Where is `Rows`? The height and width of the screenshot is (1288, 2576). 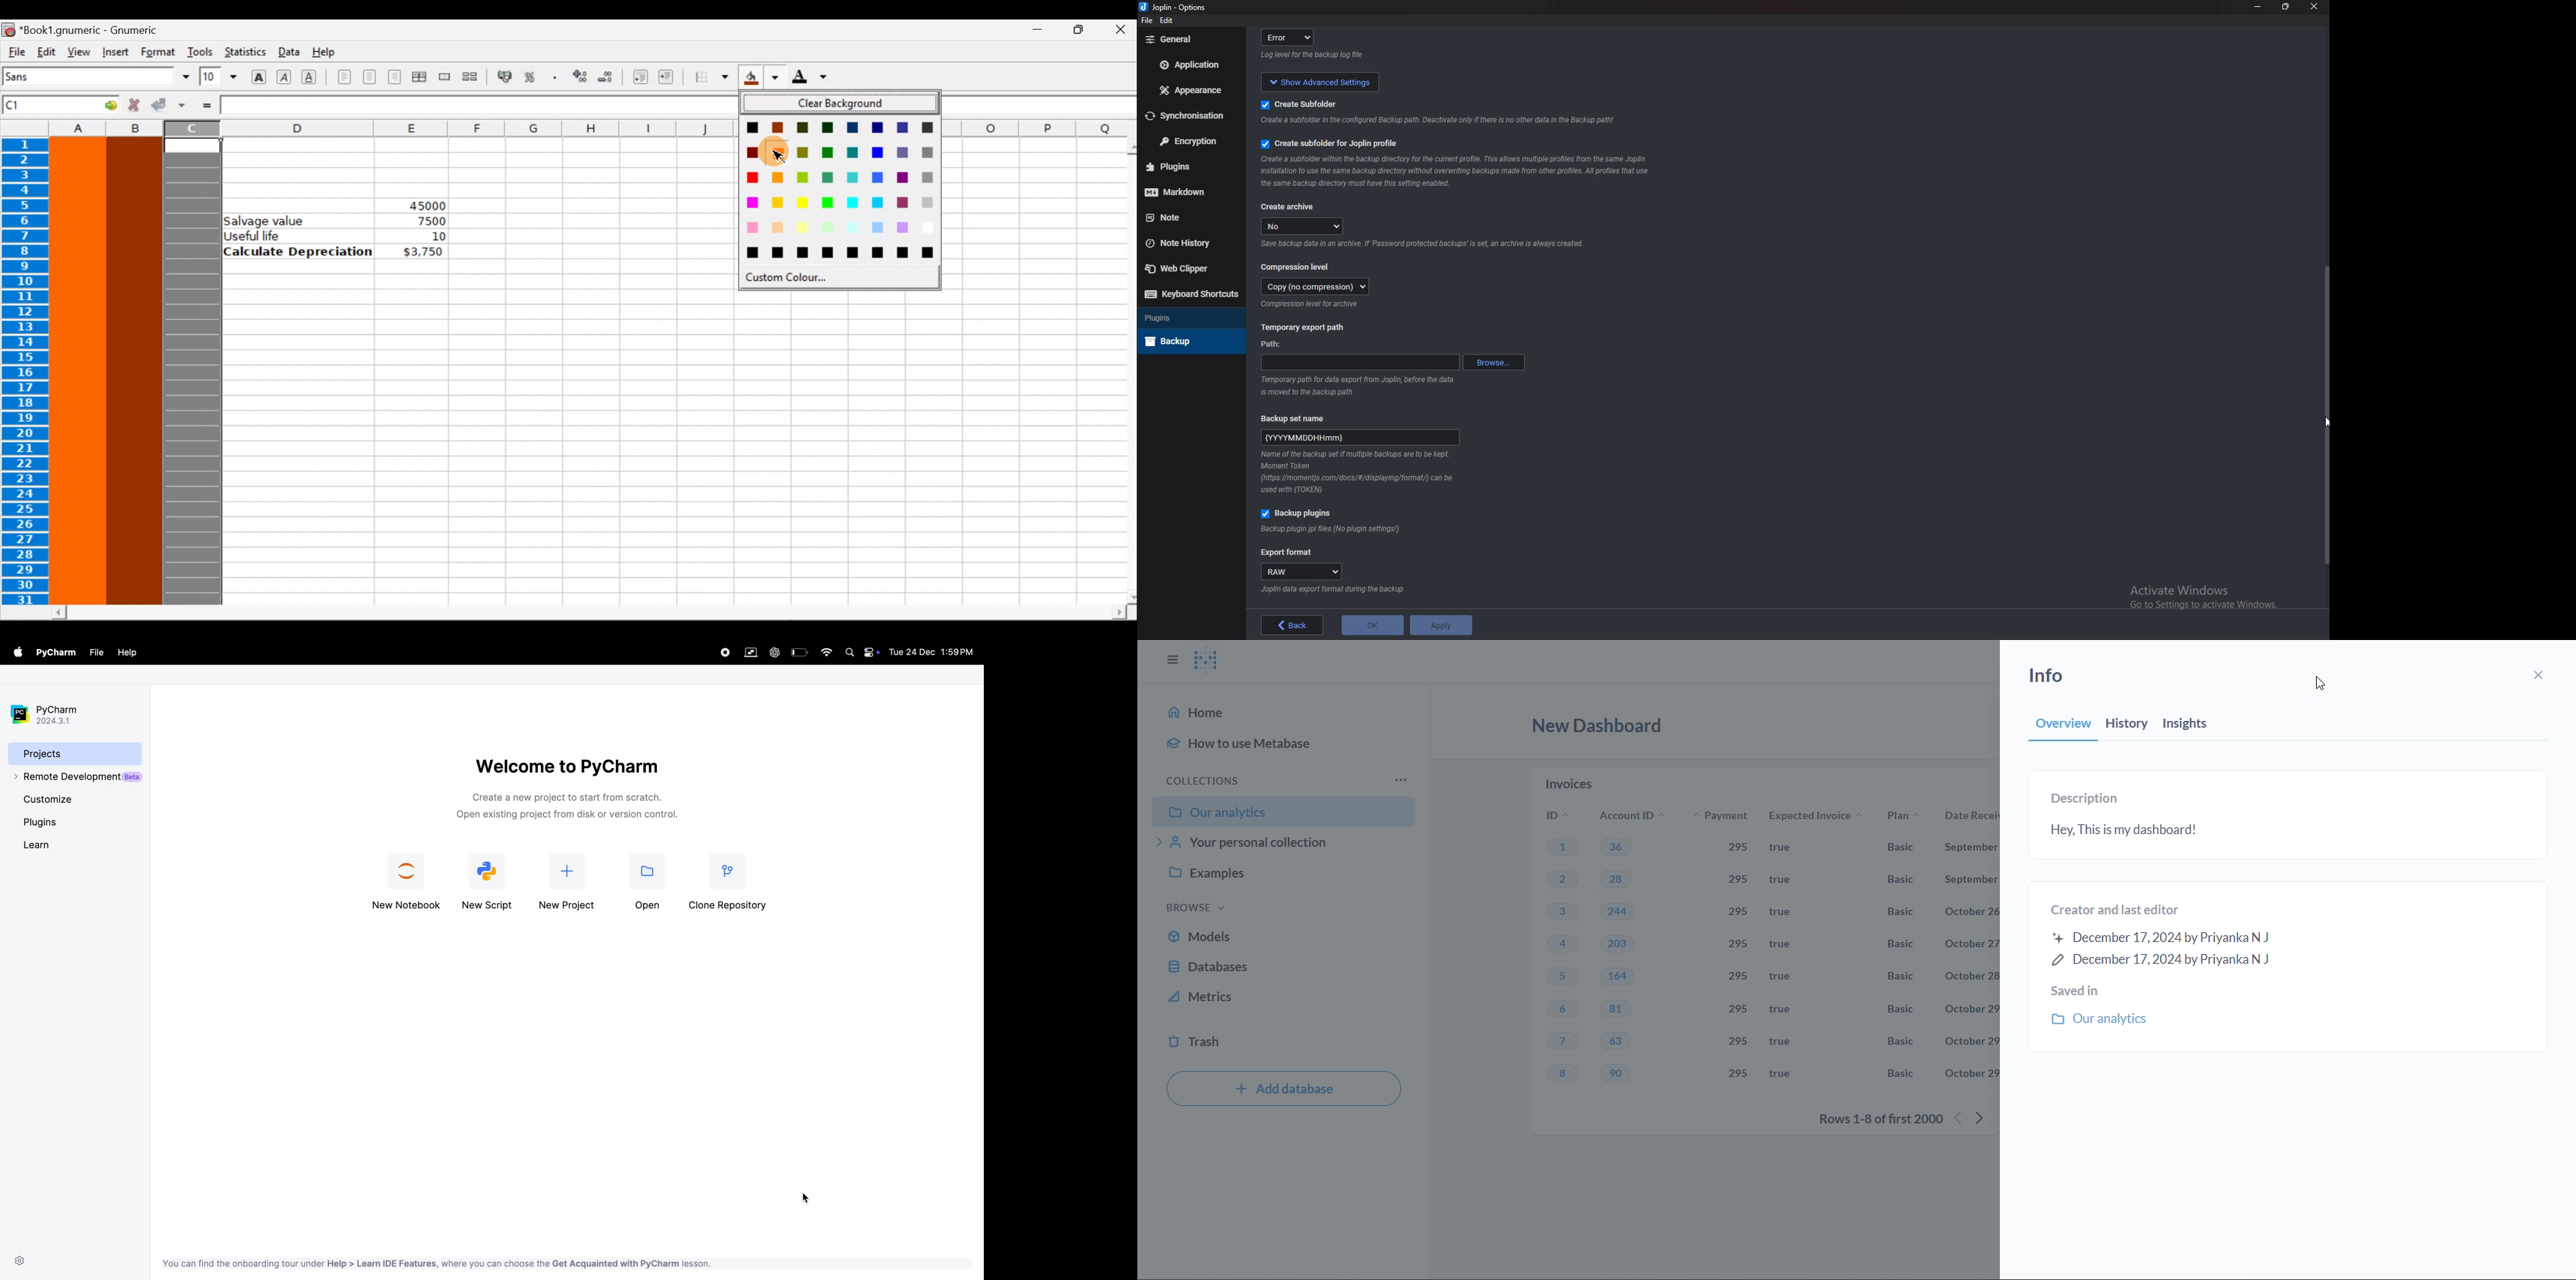
Rows is located at coordinates (28, 373).